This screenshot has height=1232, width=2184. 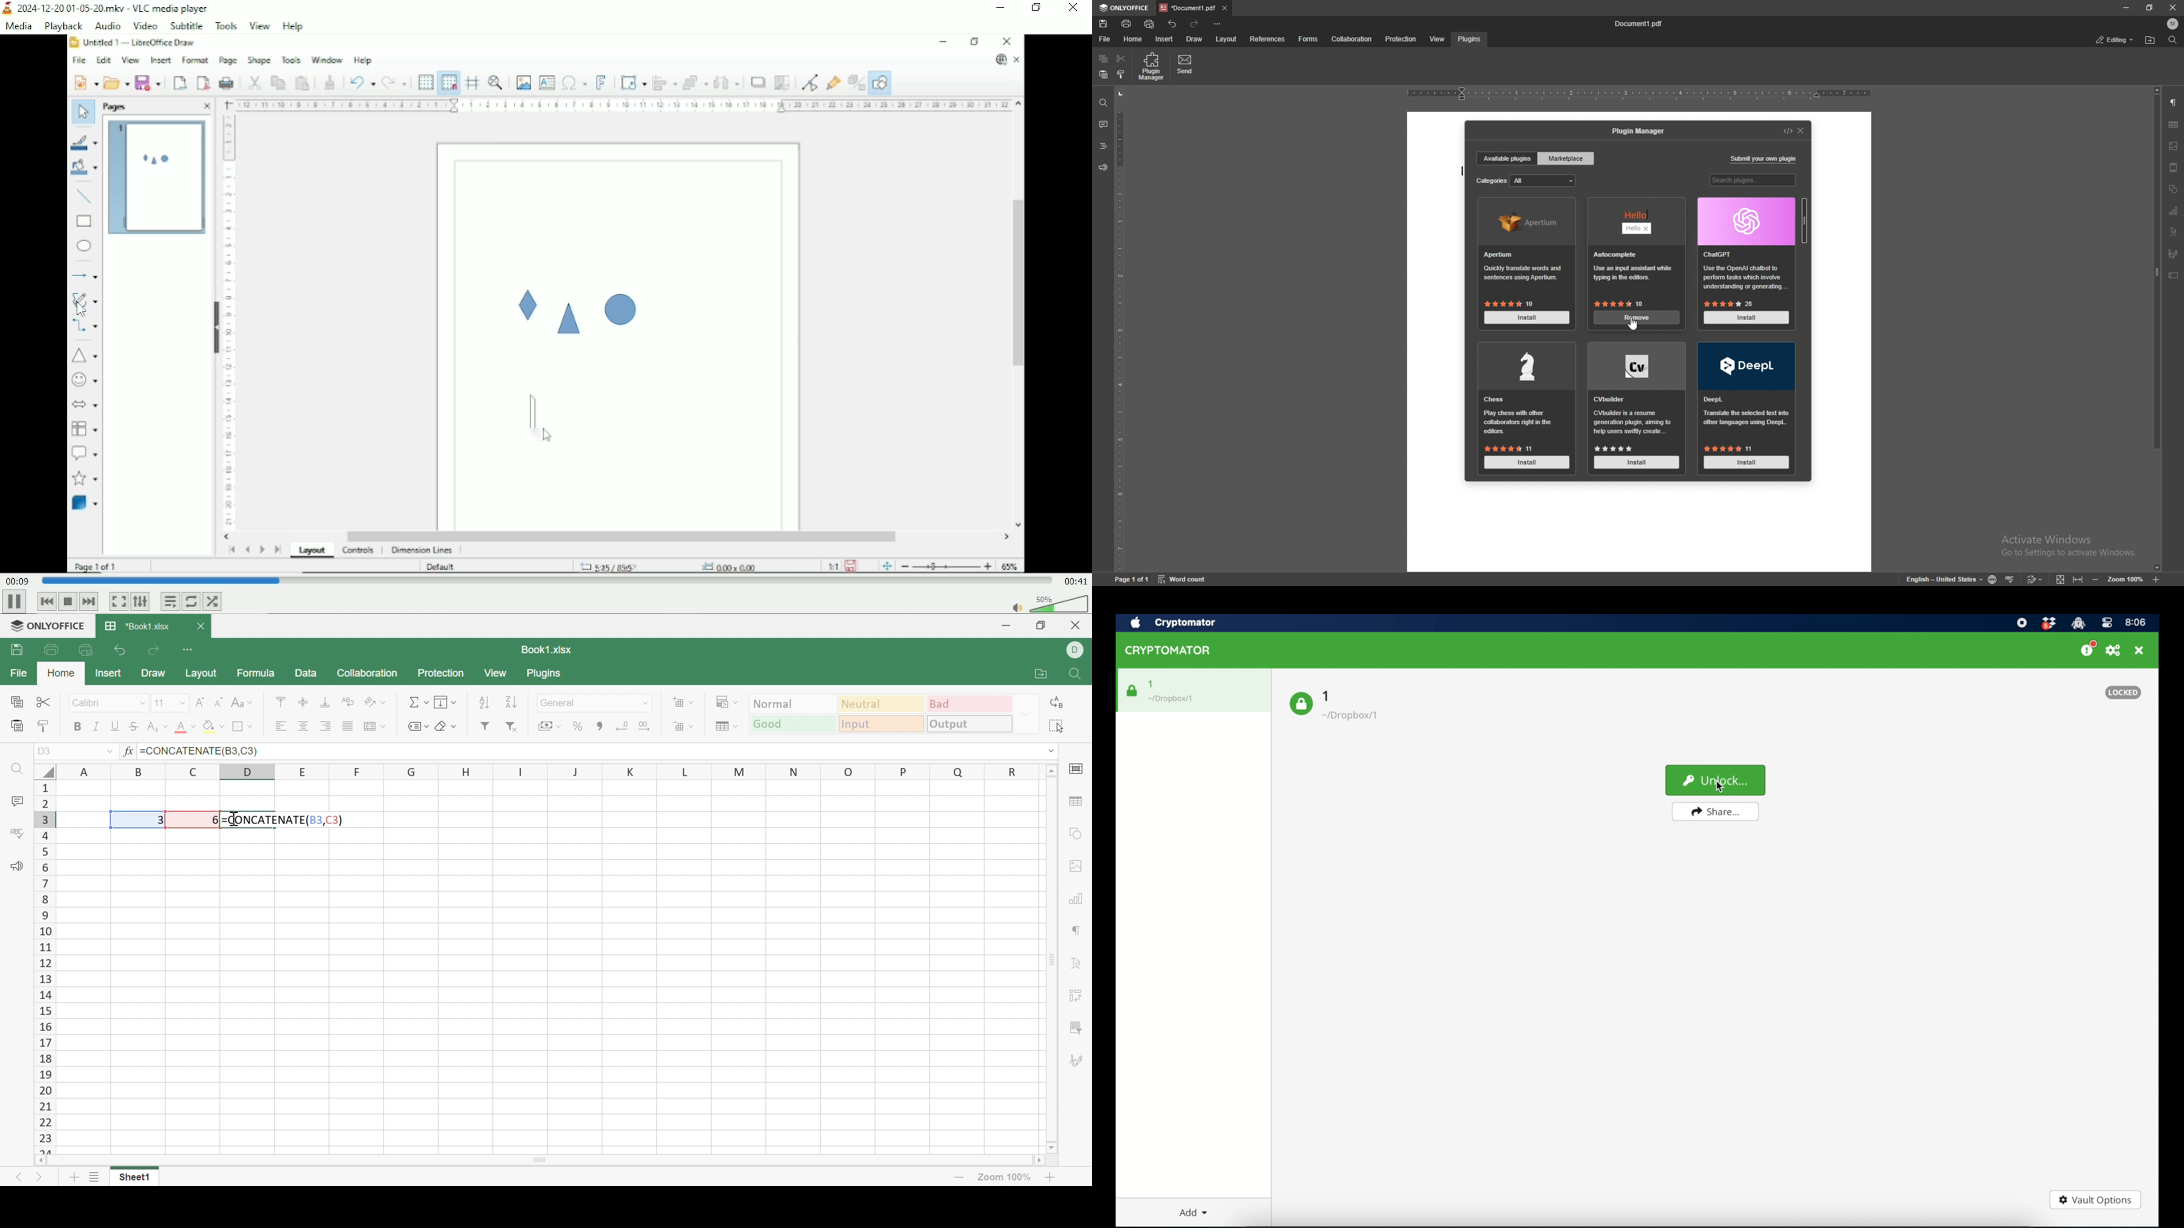 What do you see at coordinates (1527, 254) in the screenshot?
I see `apertium` at bounding box center [1527, 254].